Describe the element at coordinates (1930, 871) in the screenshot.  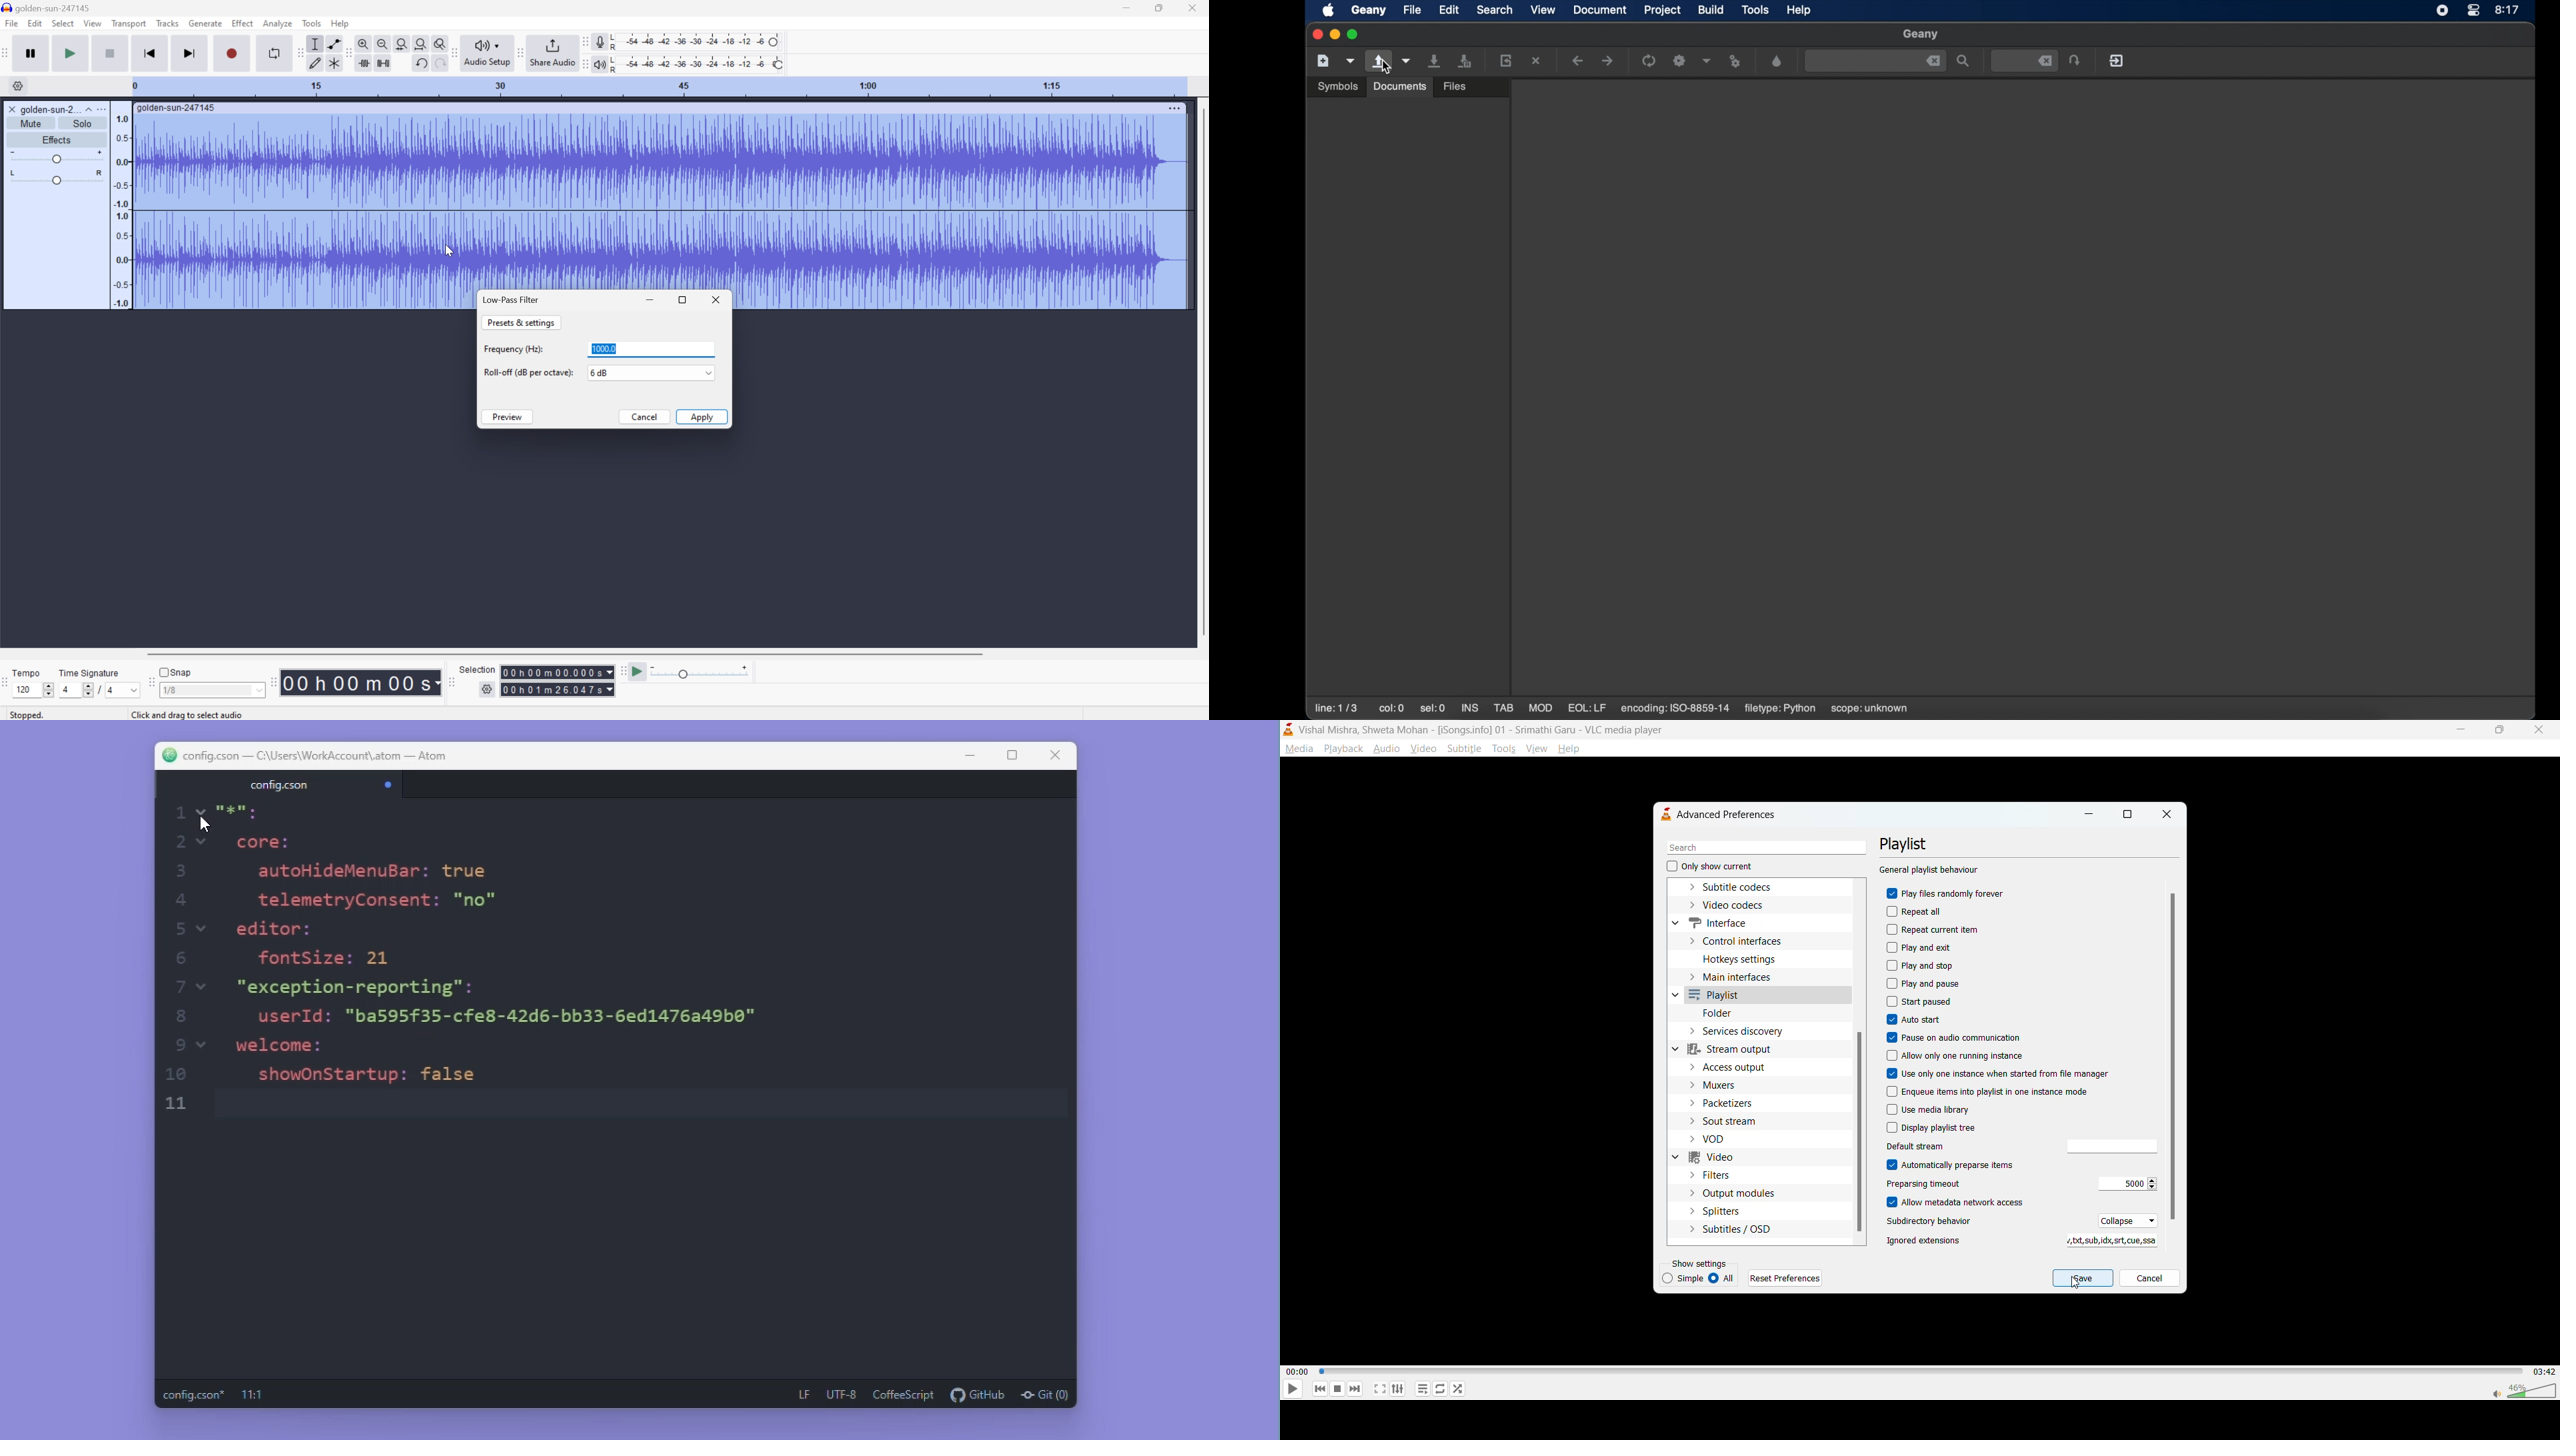
I see `general playlist behaviour` at that location.